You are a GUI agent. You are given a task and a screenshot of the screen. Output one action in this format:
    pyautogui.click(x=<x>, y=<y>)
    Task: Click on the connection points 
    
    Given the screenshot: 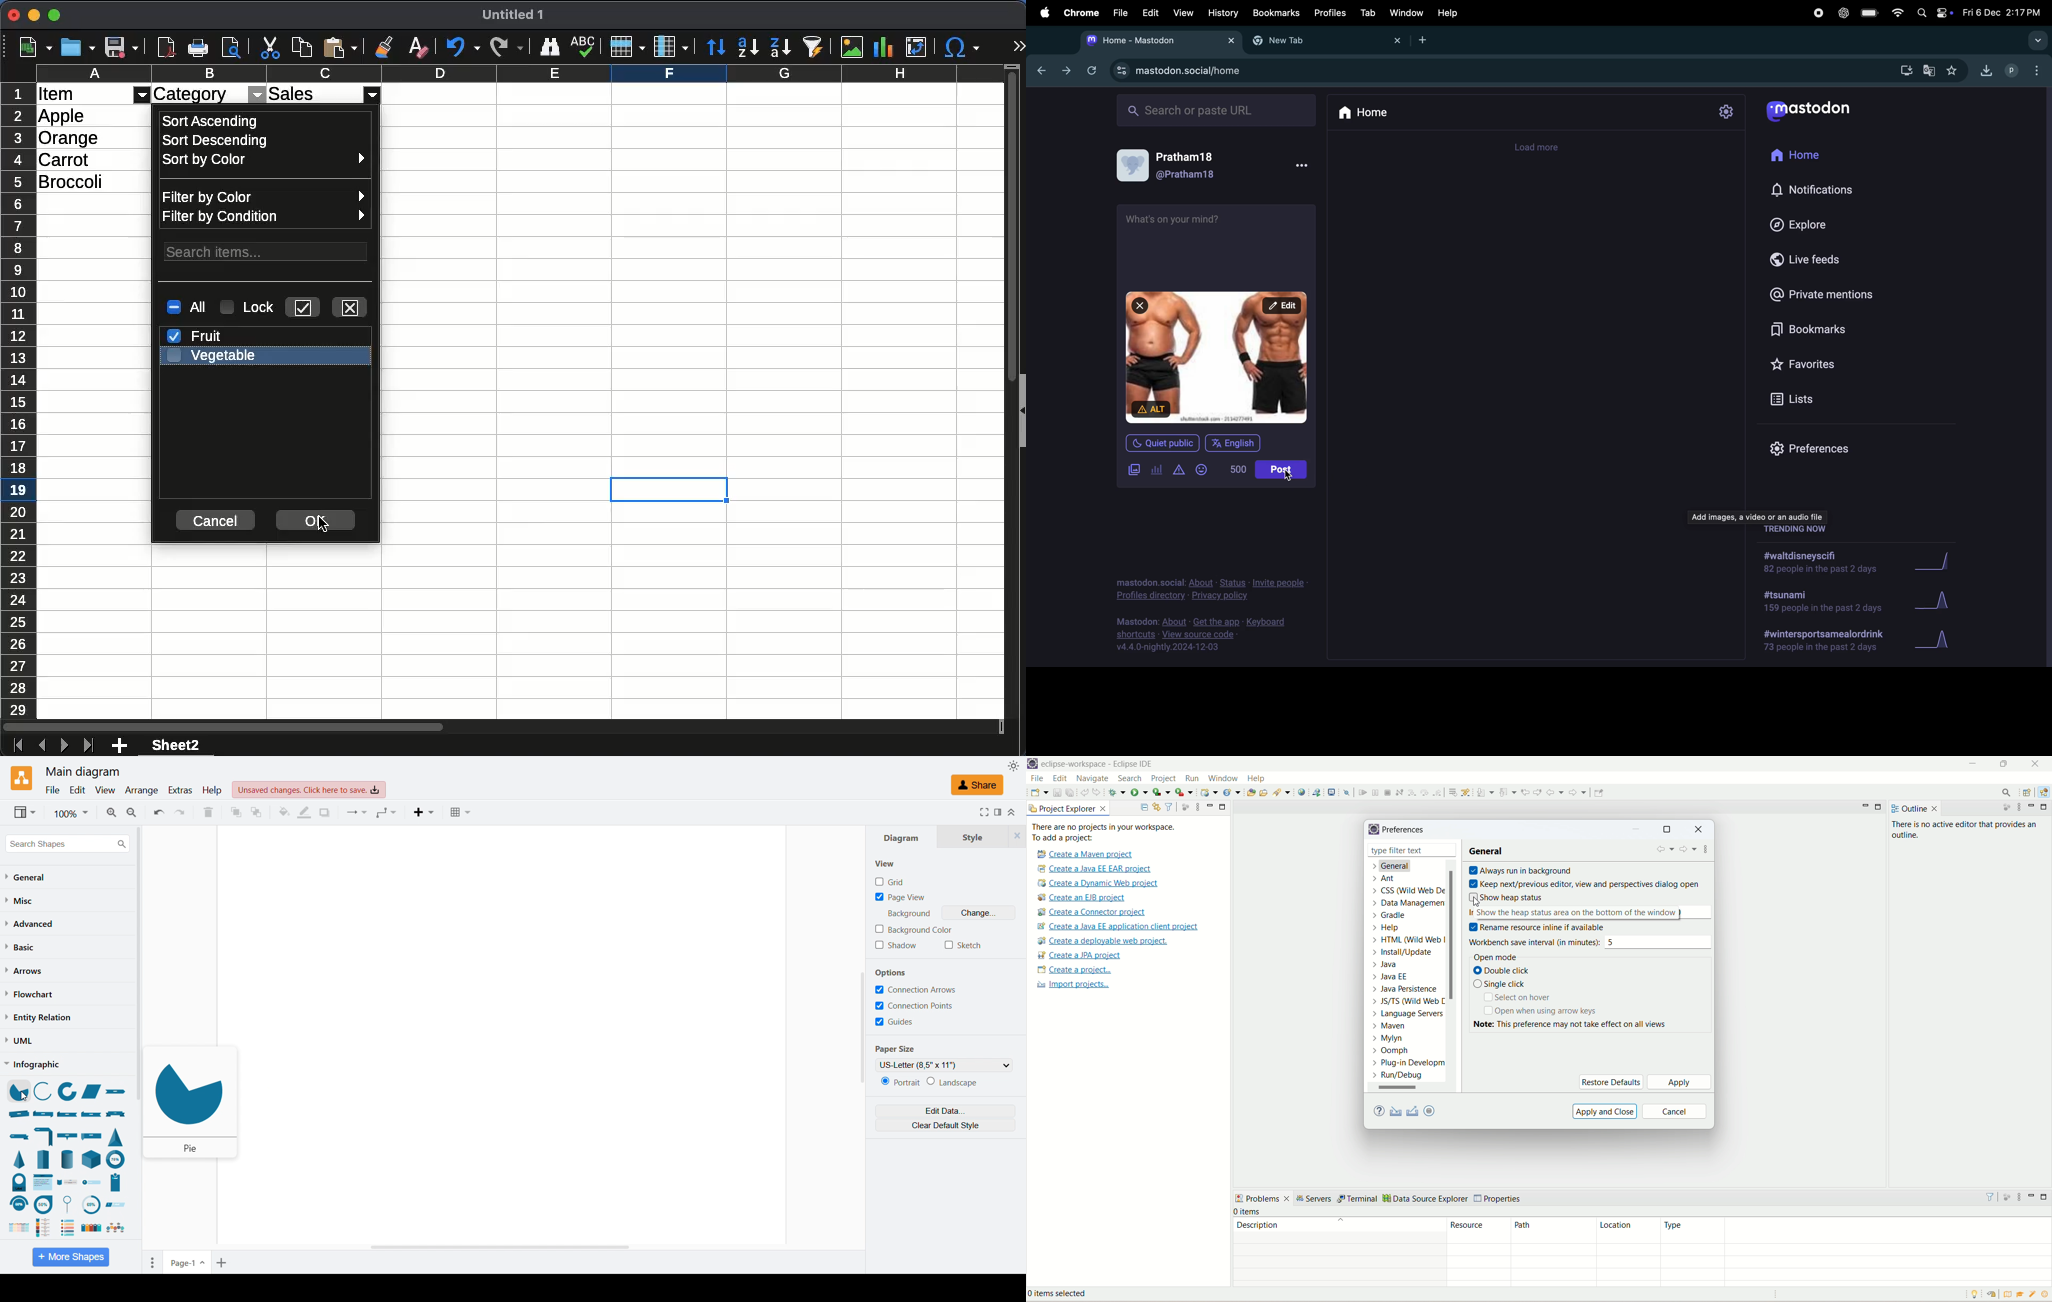 What is the action you would take?
    pyautogui.click(x=914, y=1006)
    